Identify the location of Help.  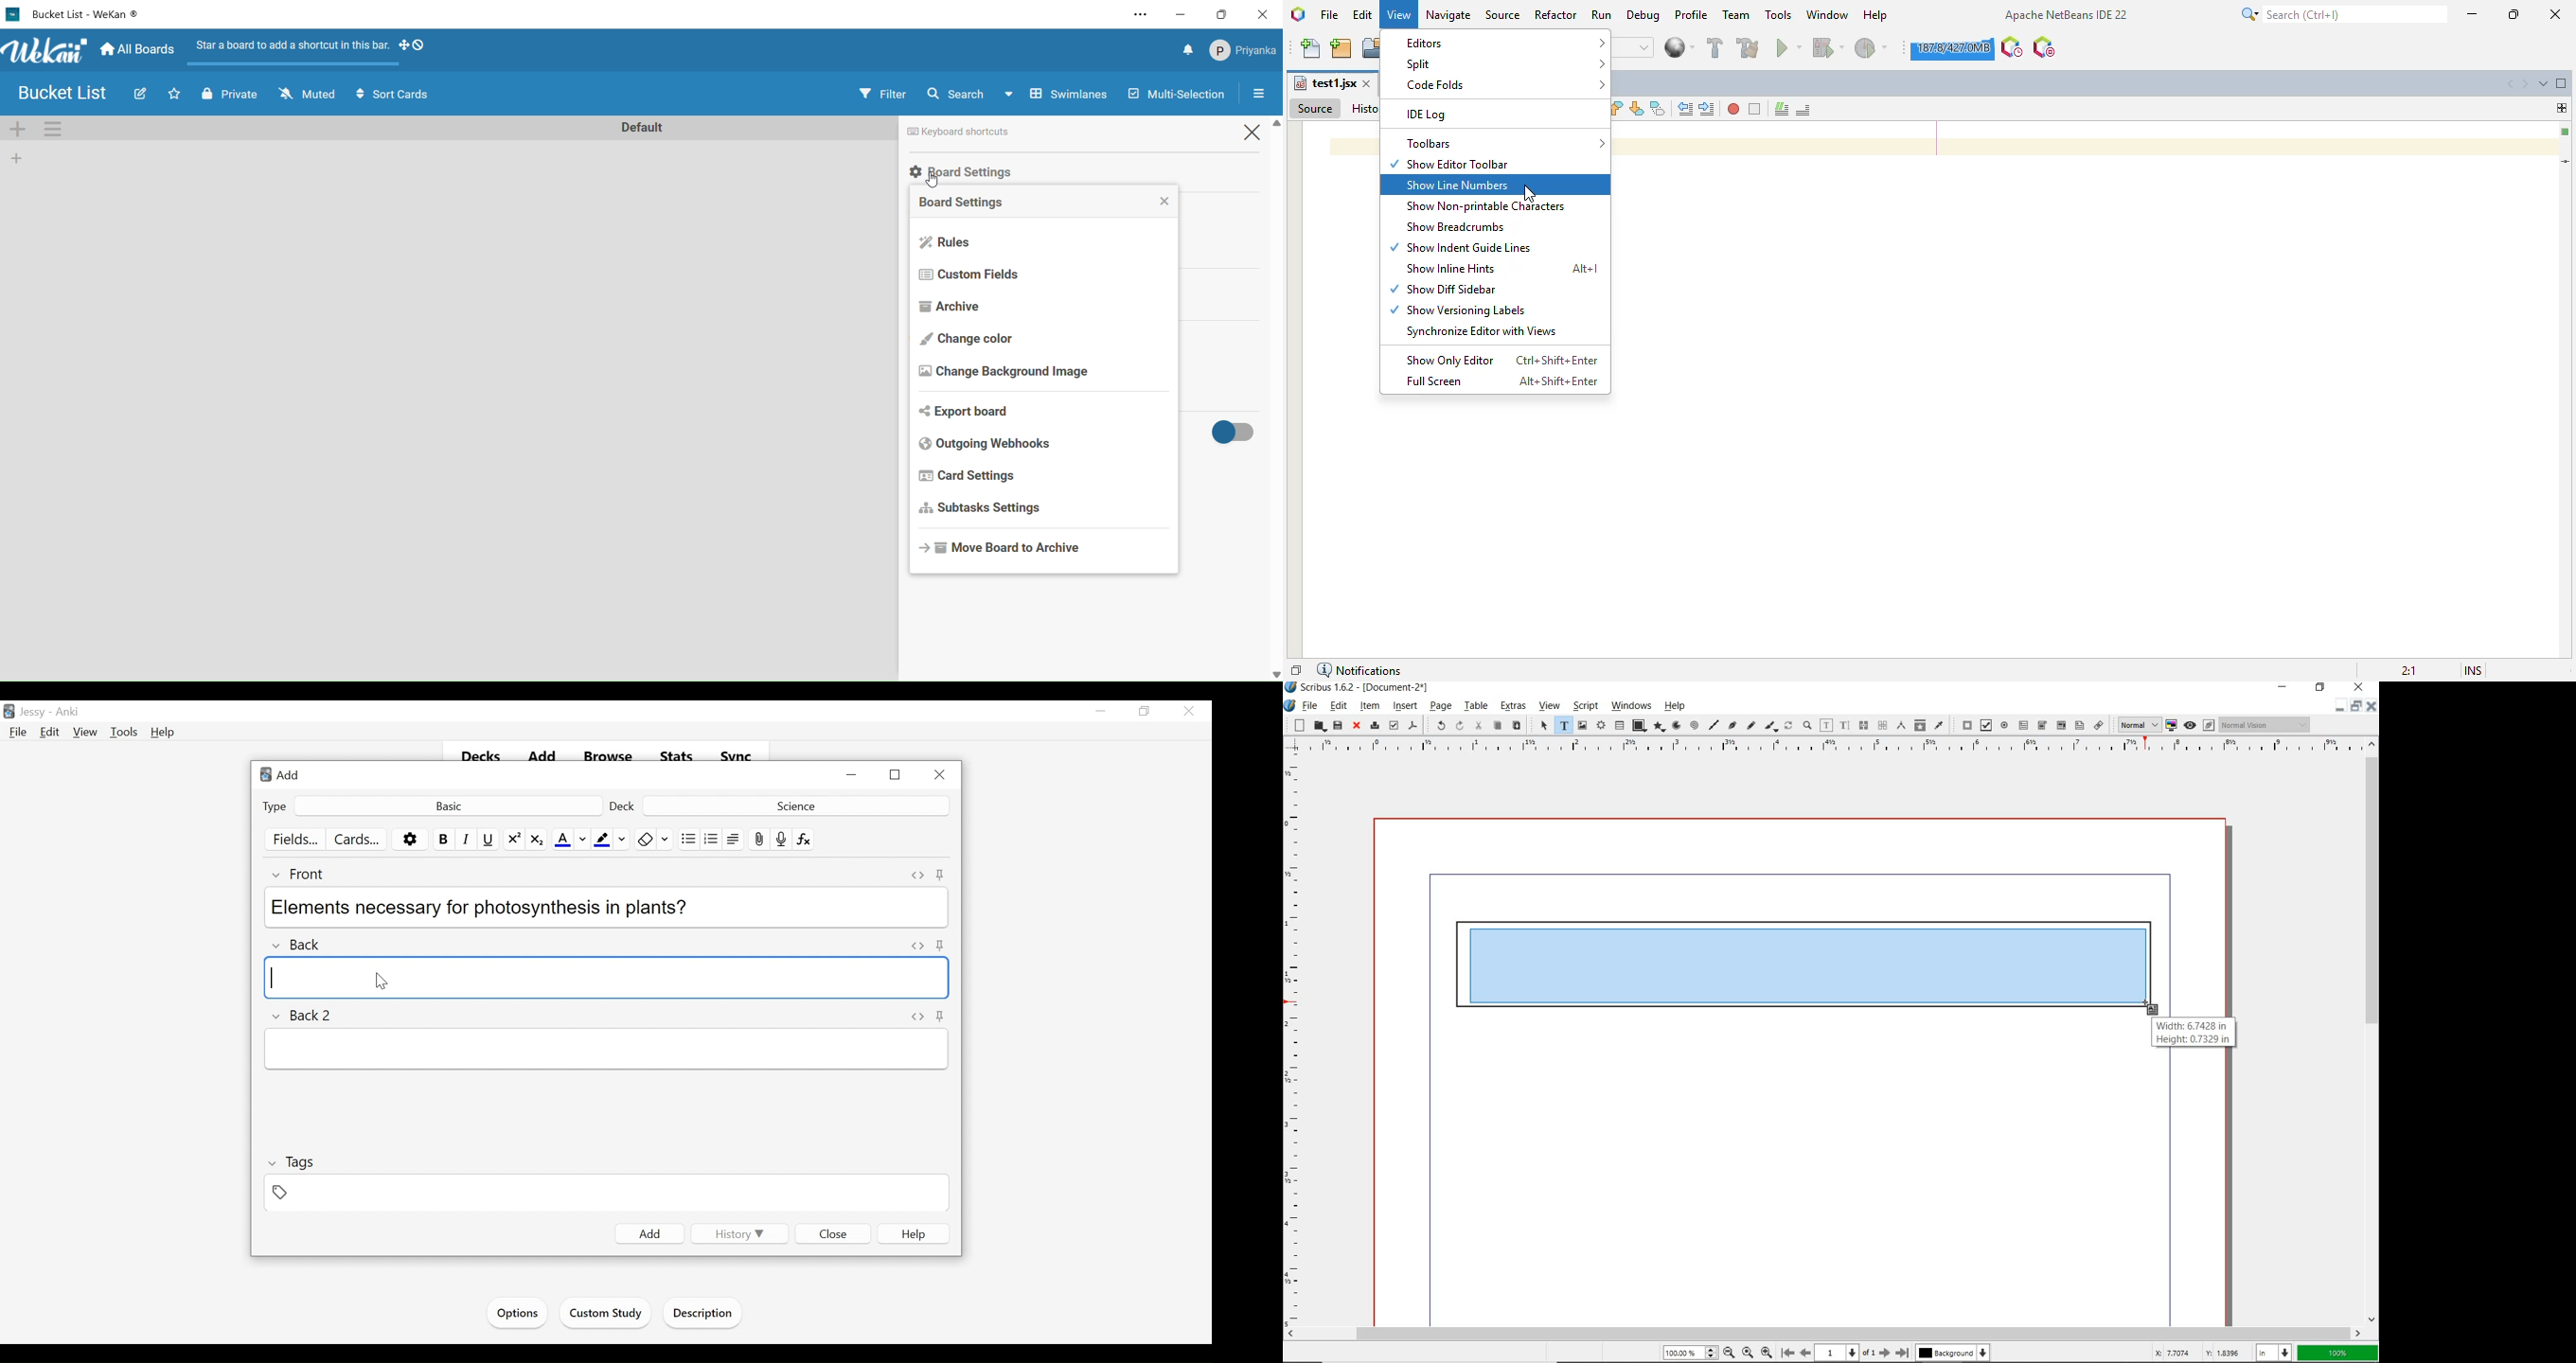
(163, 732).